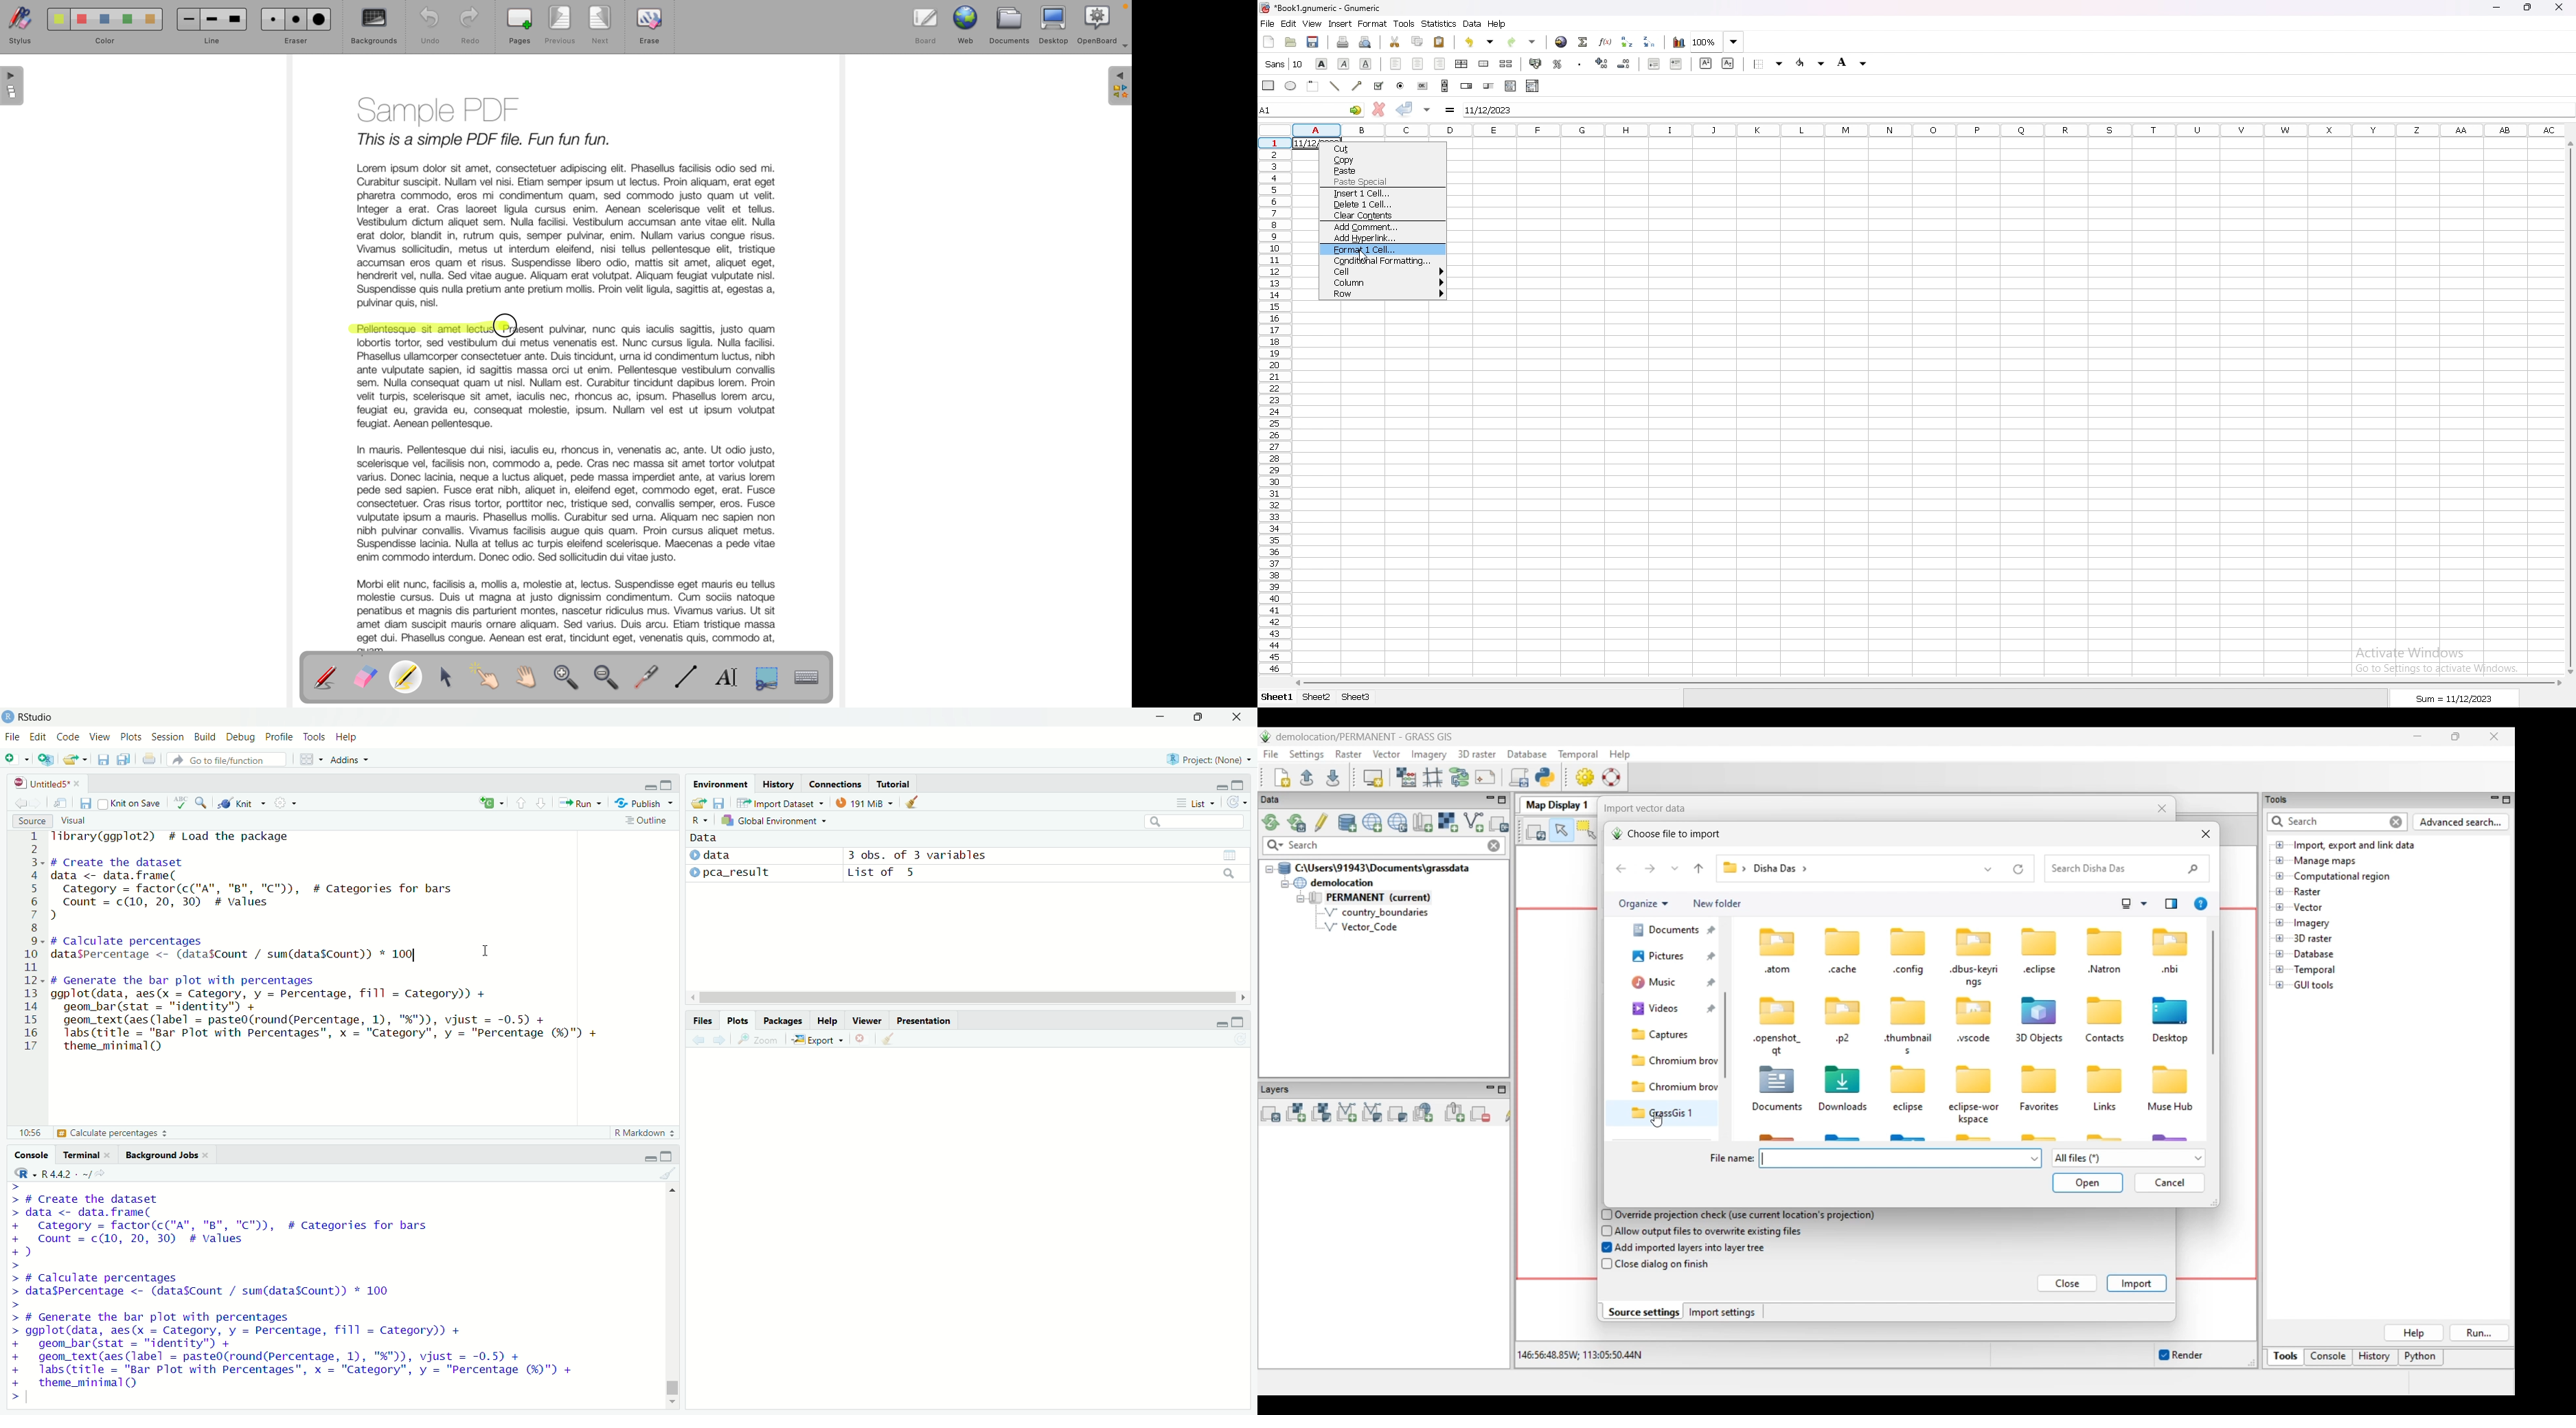 Image resolution: width=2576 pixels, height=1428 pixels. What do you see at coordinates (37, 803) in the screenshot?
I see `go forward` at bounding box center [37, 803].